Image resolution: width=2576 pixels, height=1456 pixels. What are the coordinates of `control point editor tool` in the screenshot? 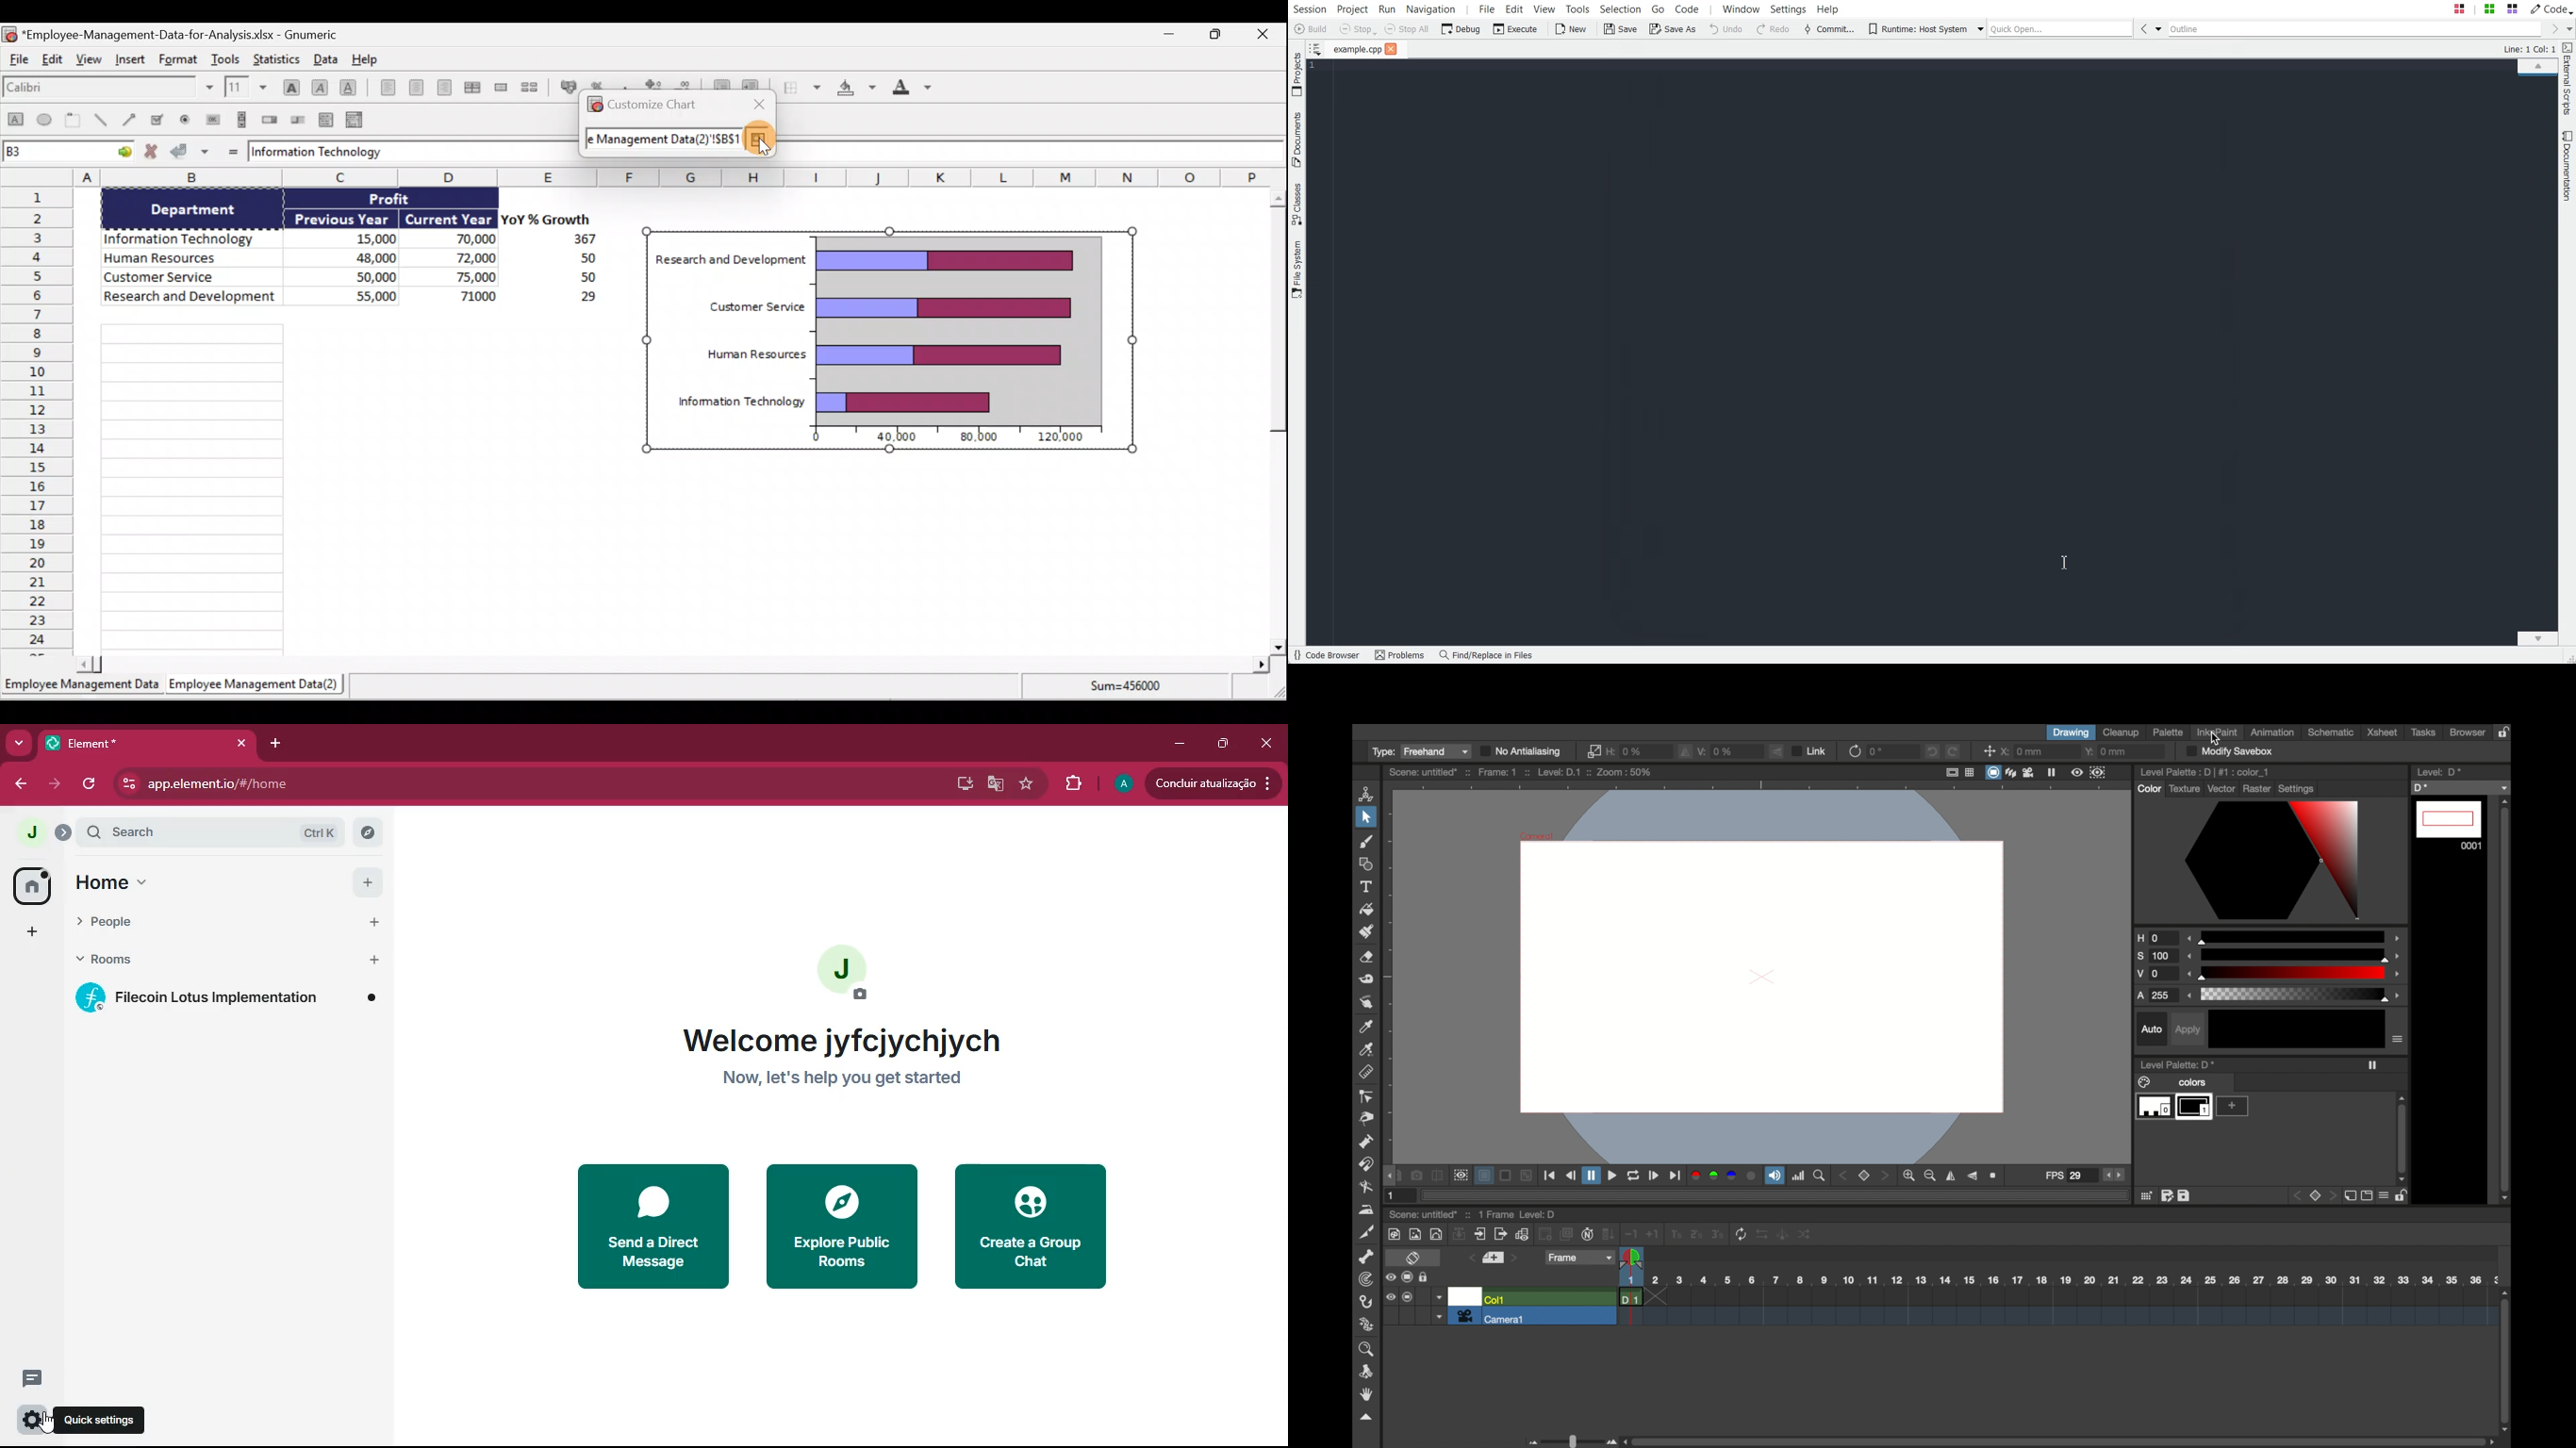 It's located at (1365, 1096).